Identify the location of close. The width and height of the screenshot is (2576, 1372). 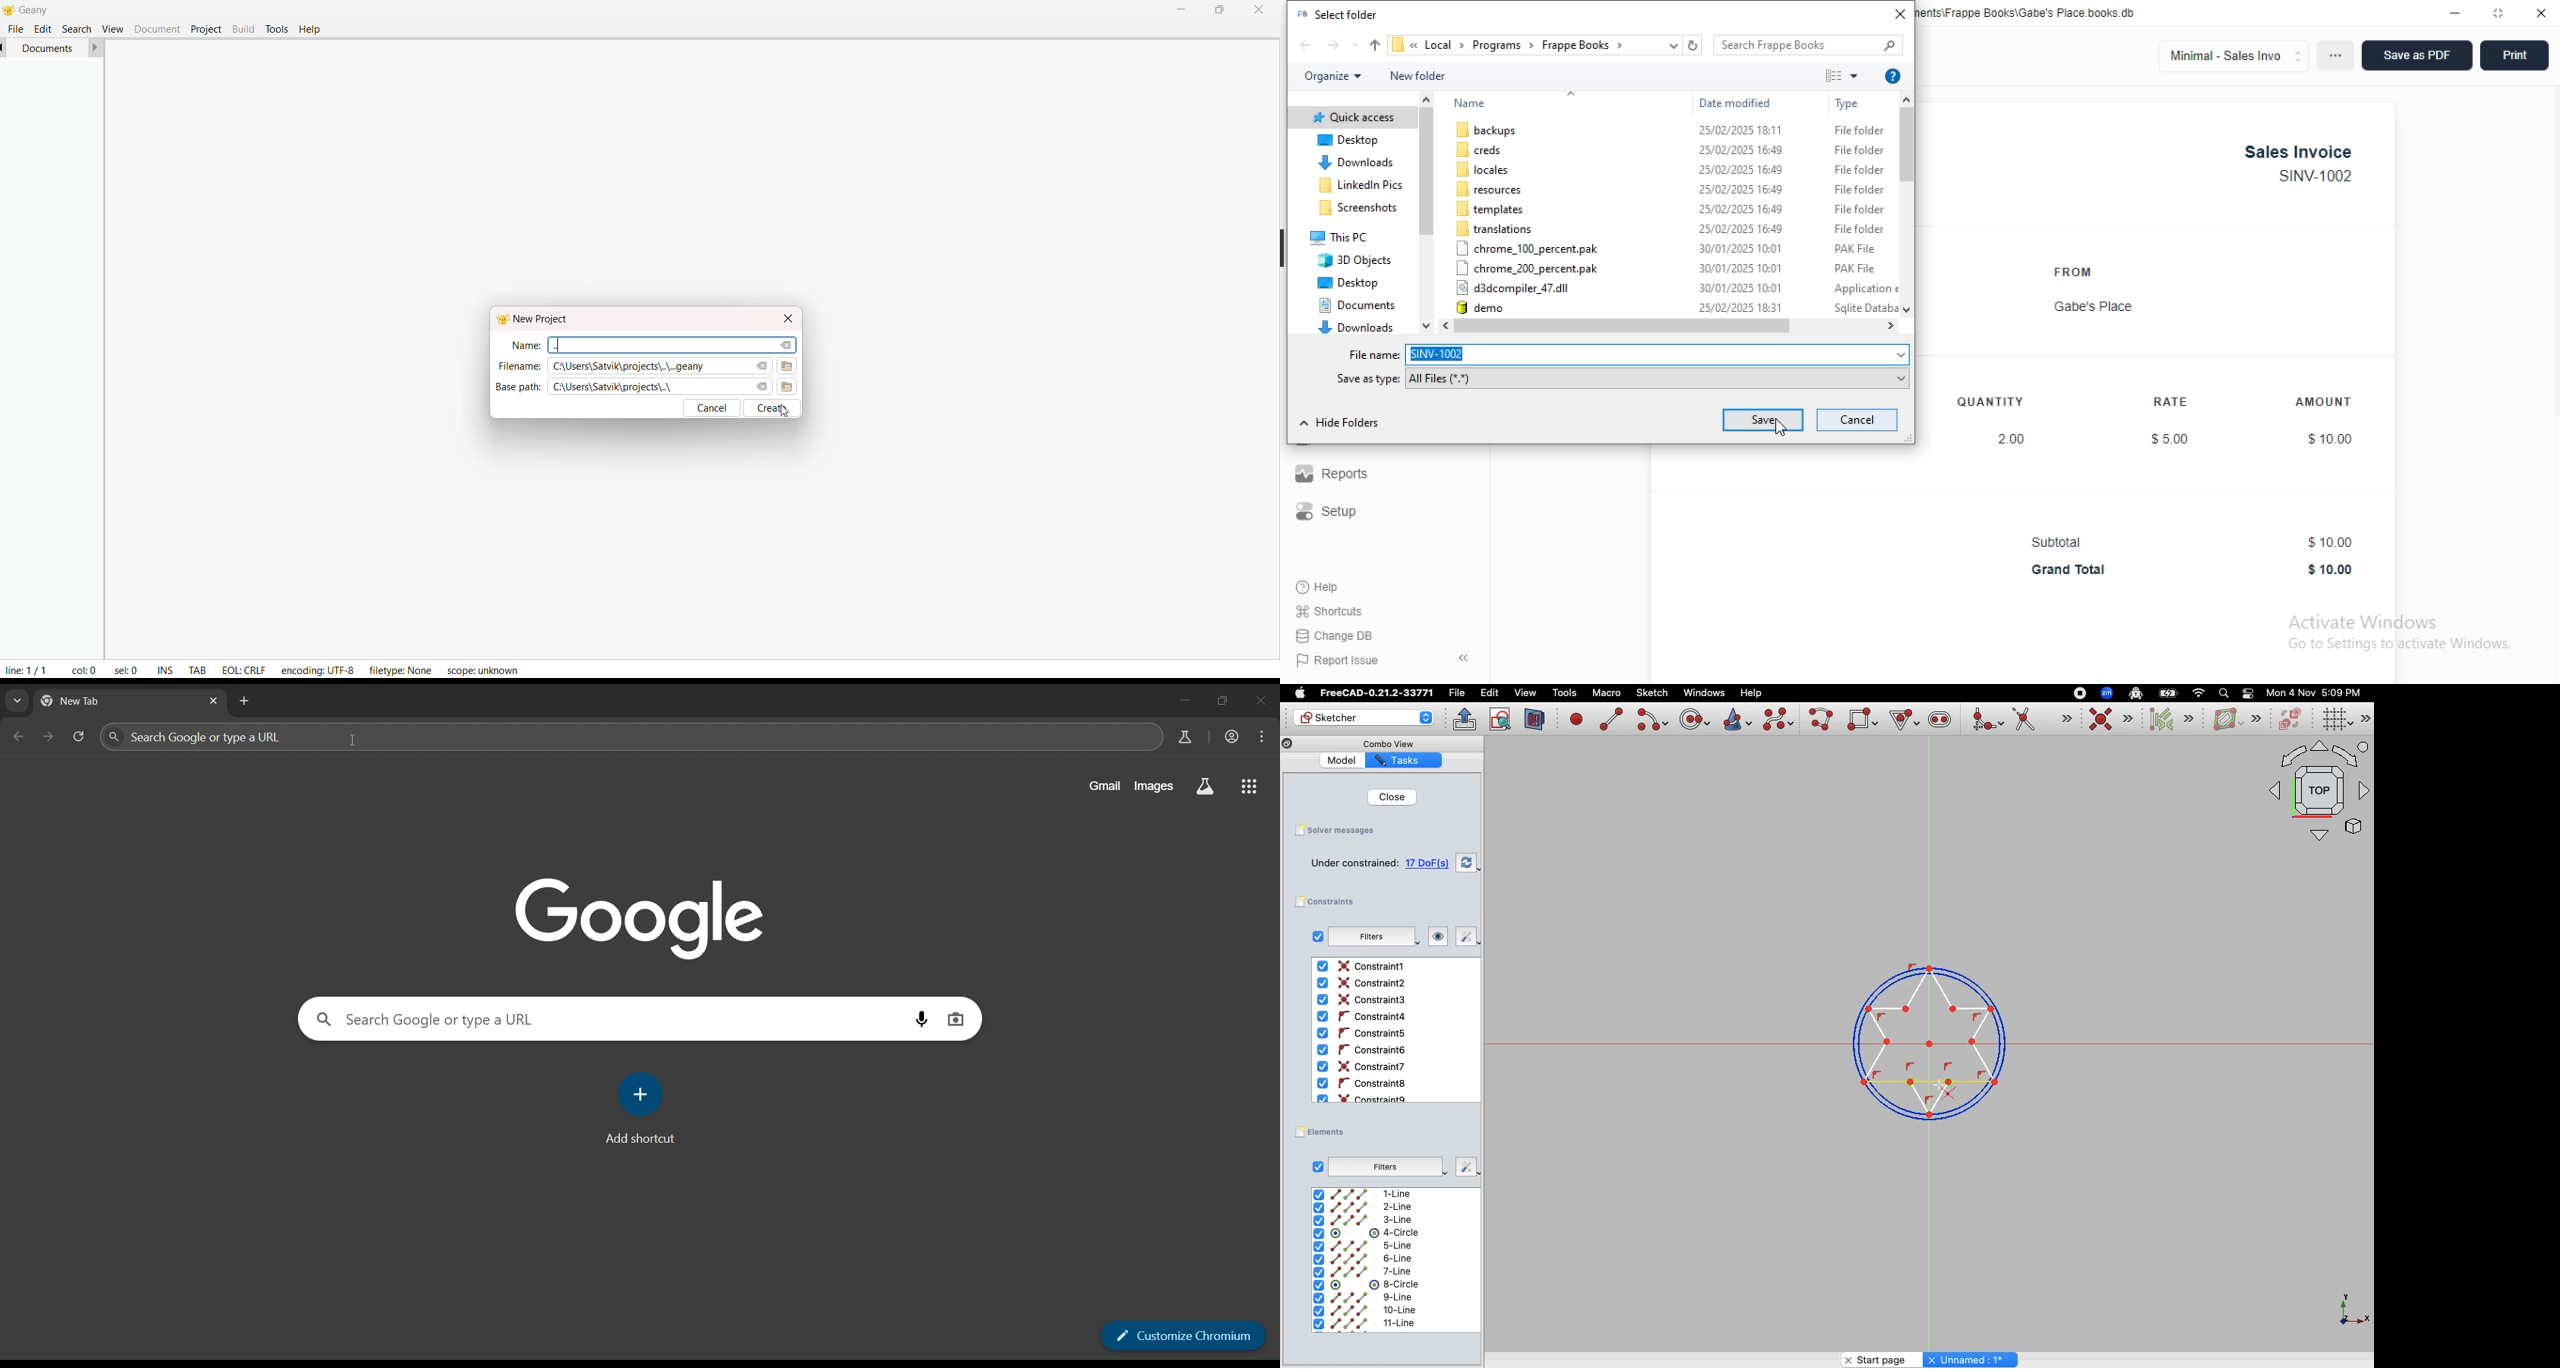
(2540, 12).